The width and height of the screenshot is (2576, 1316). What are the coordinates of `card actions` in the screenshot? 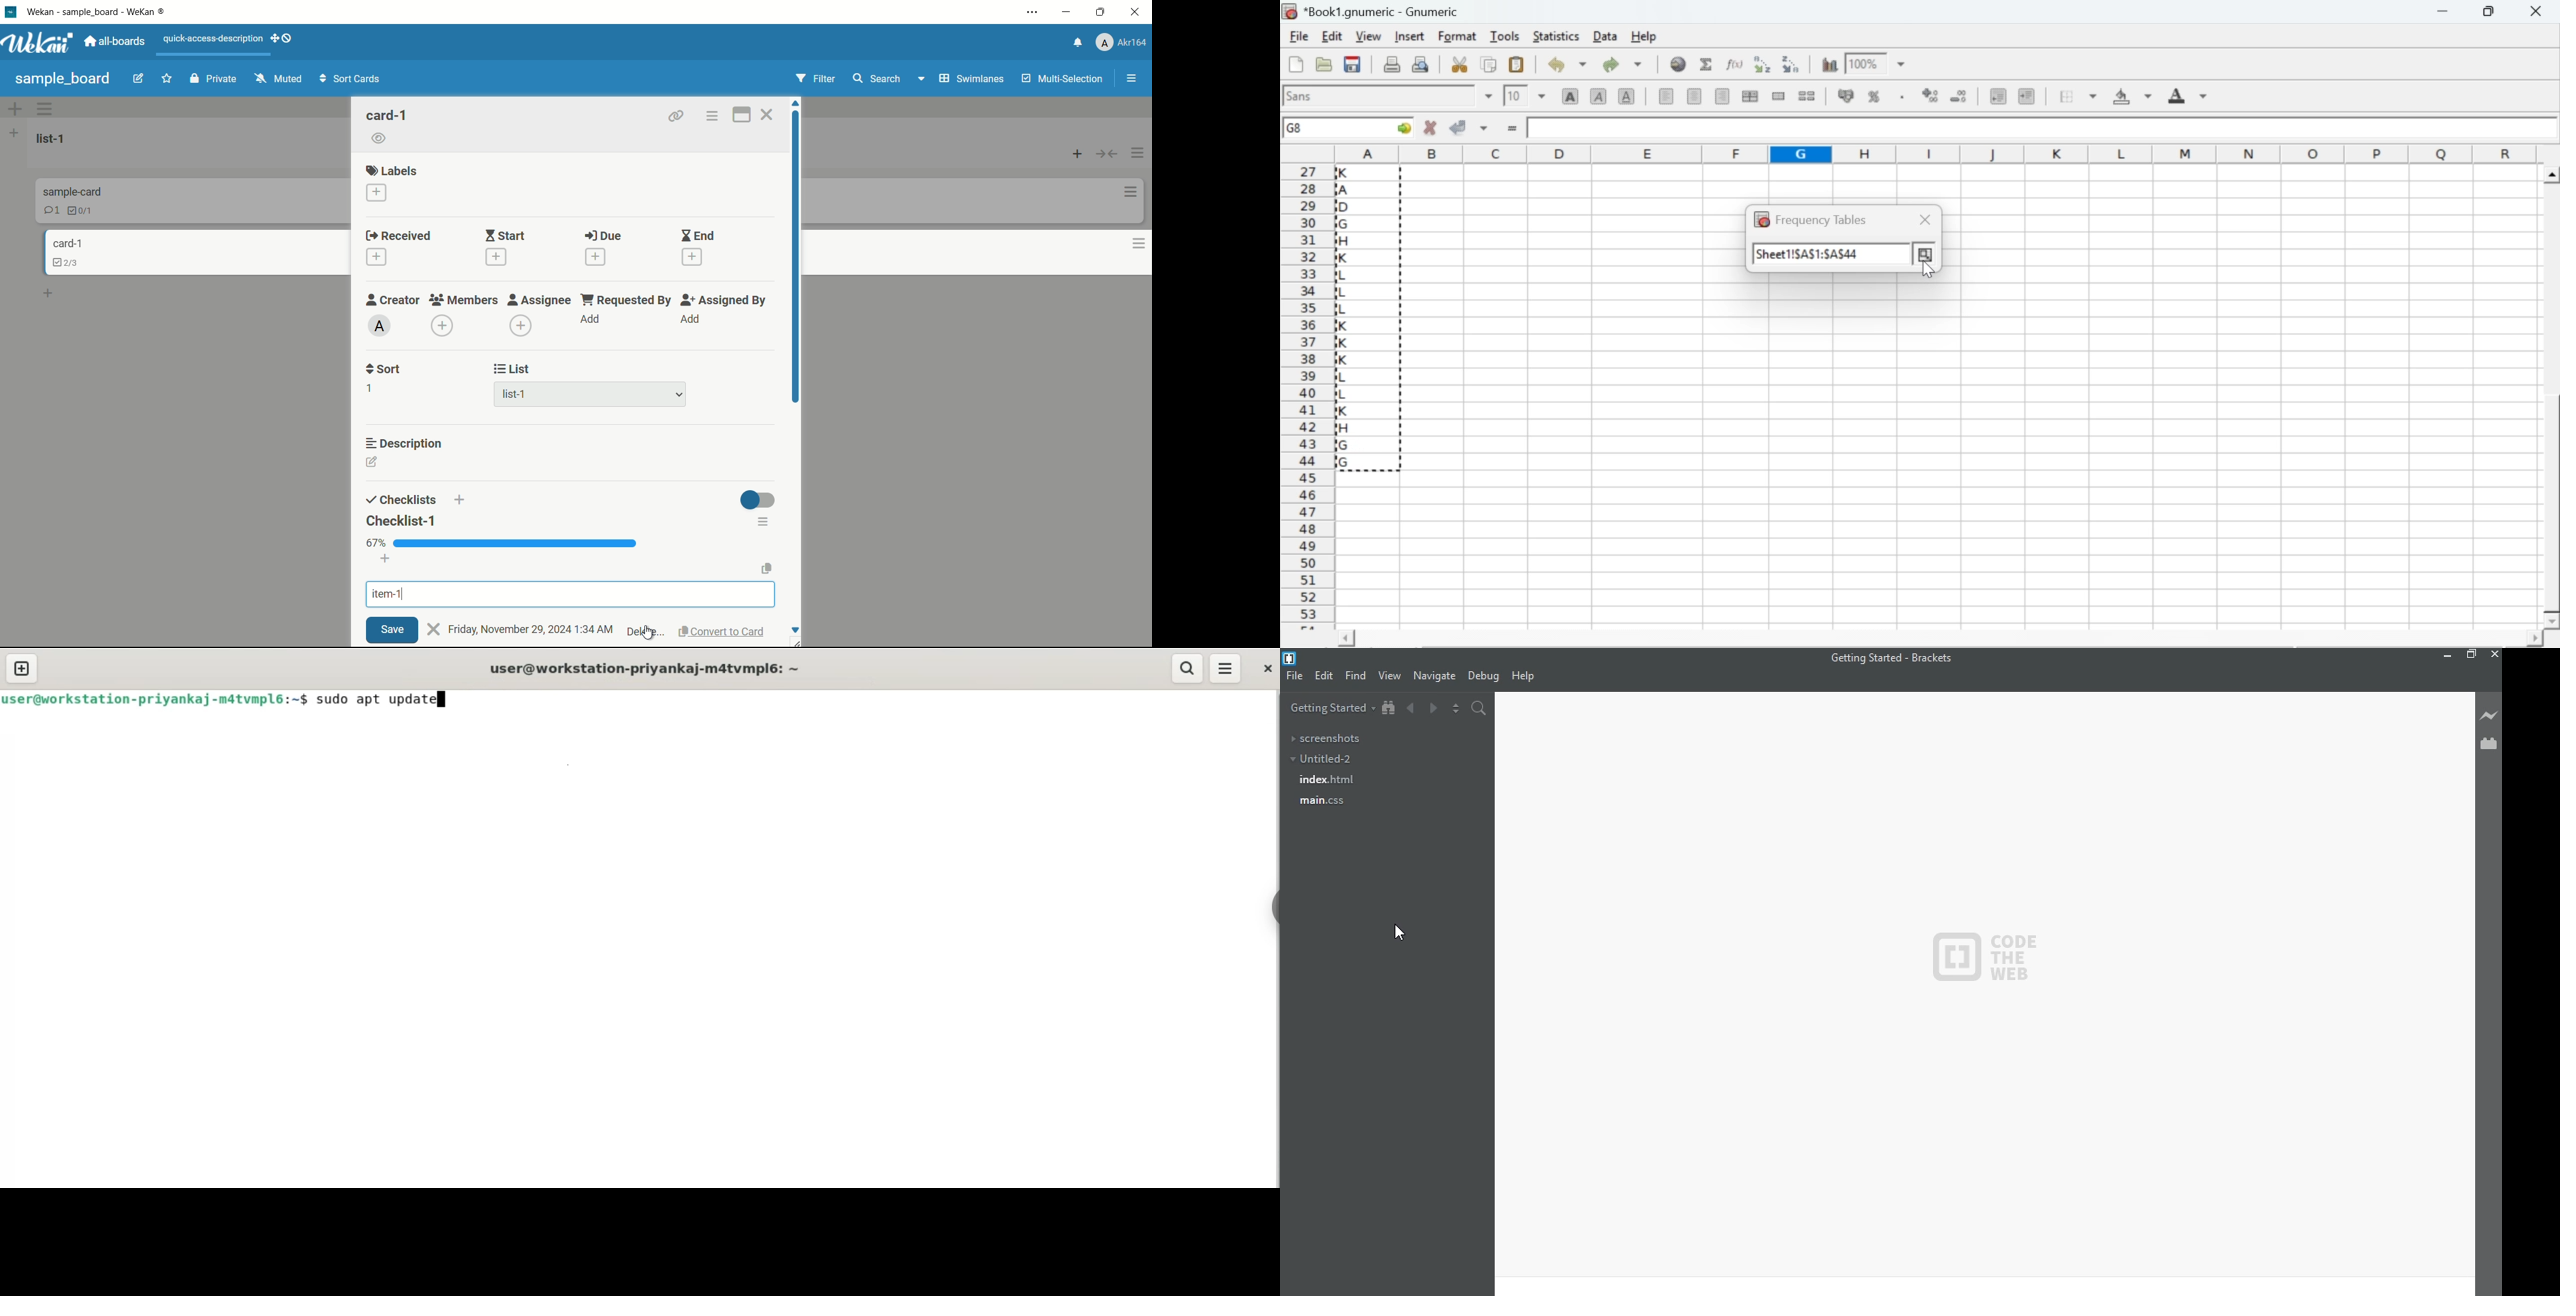 It's located at (1126, 191).